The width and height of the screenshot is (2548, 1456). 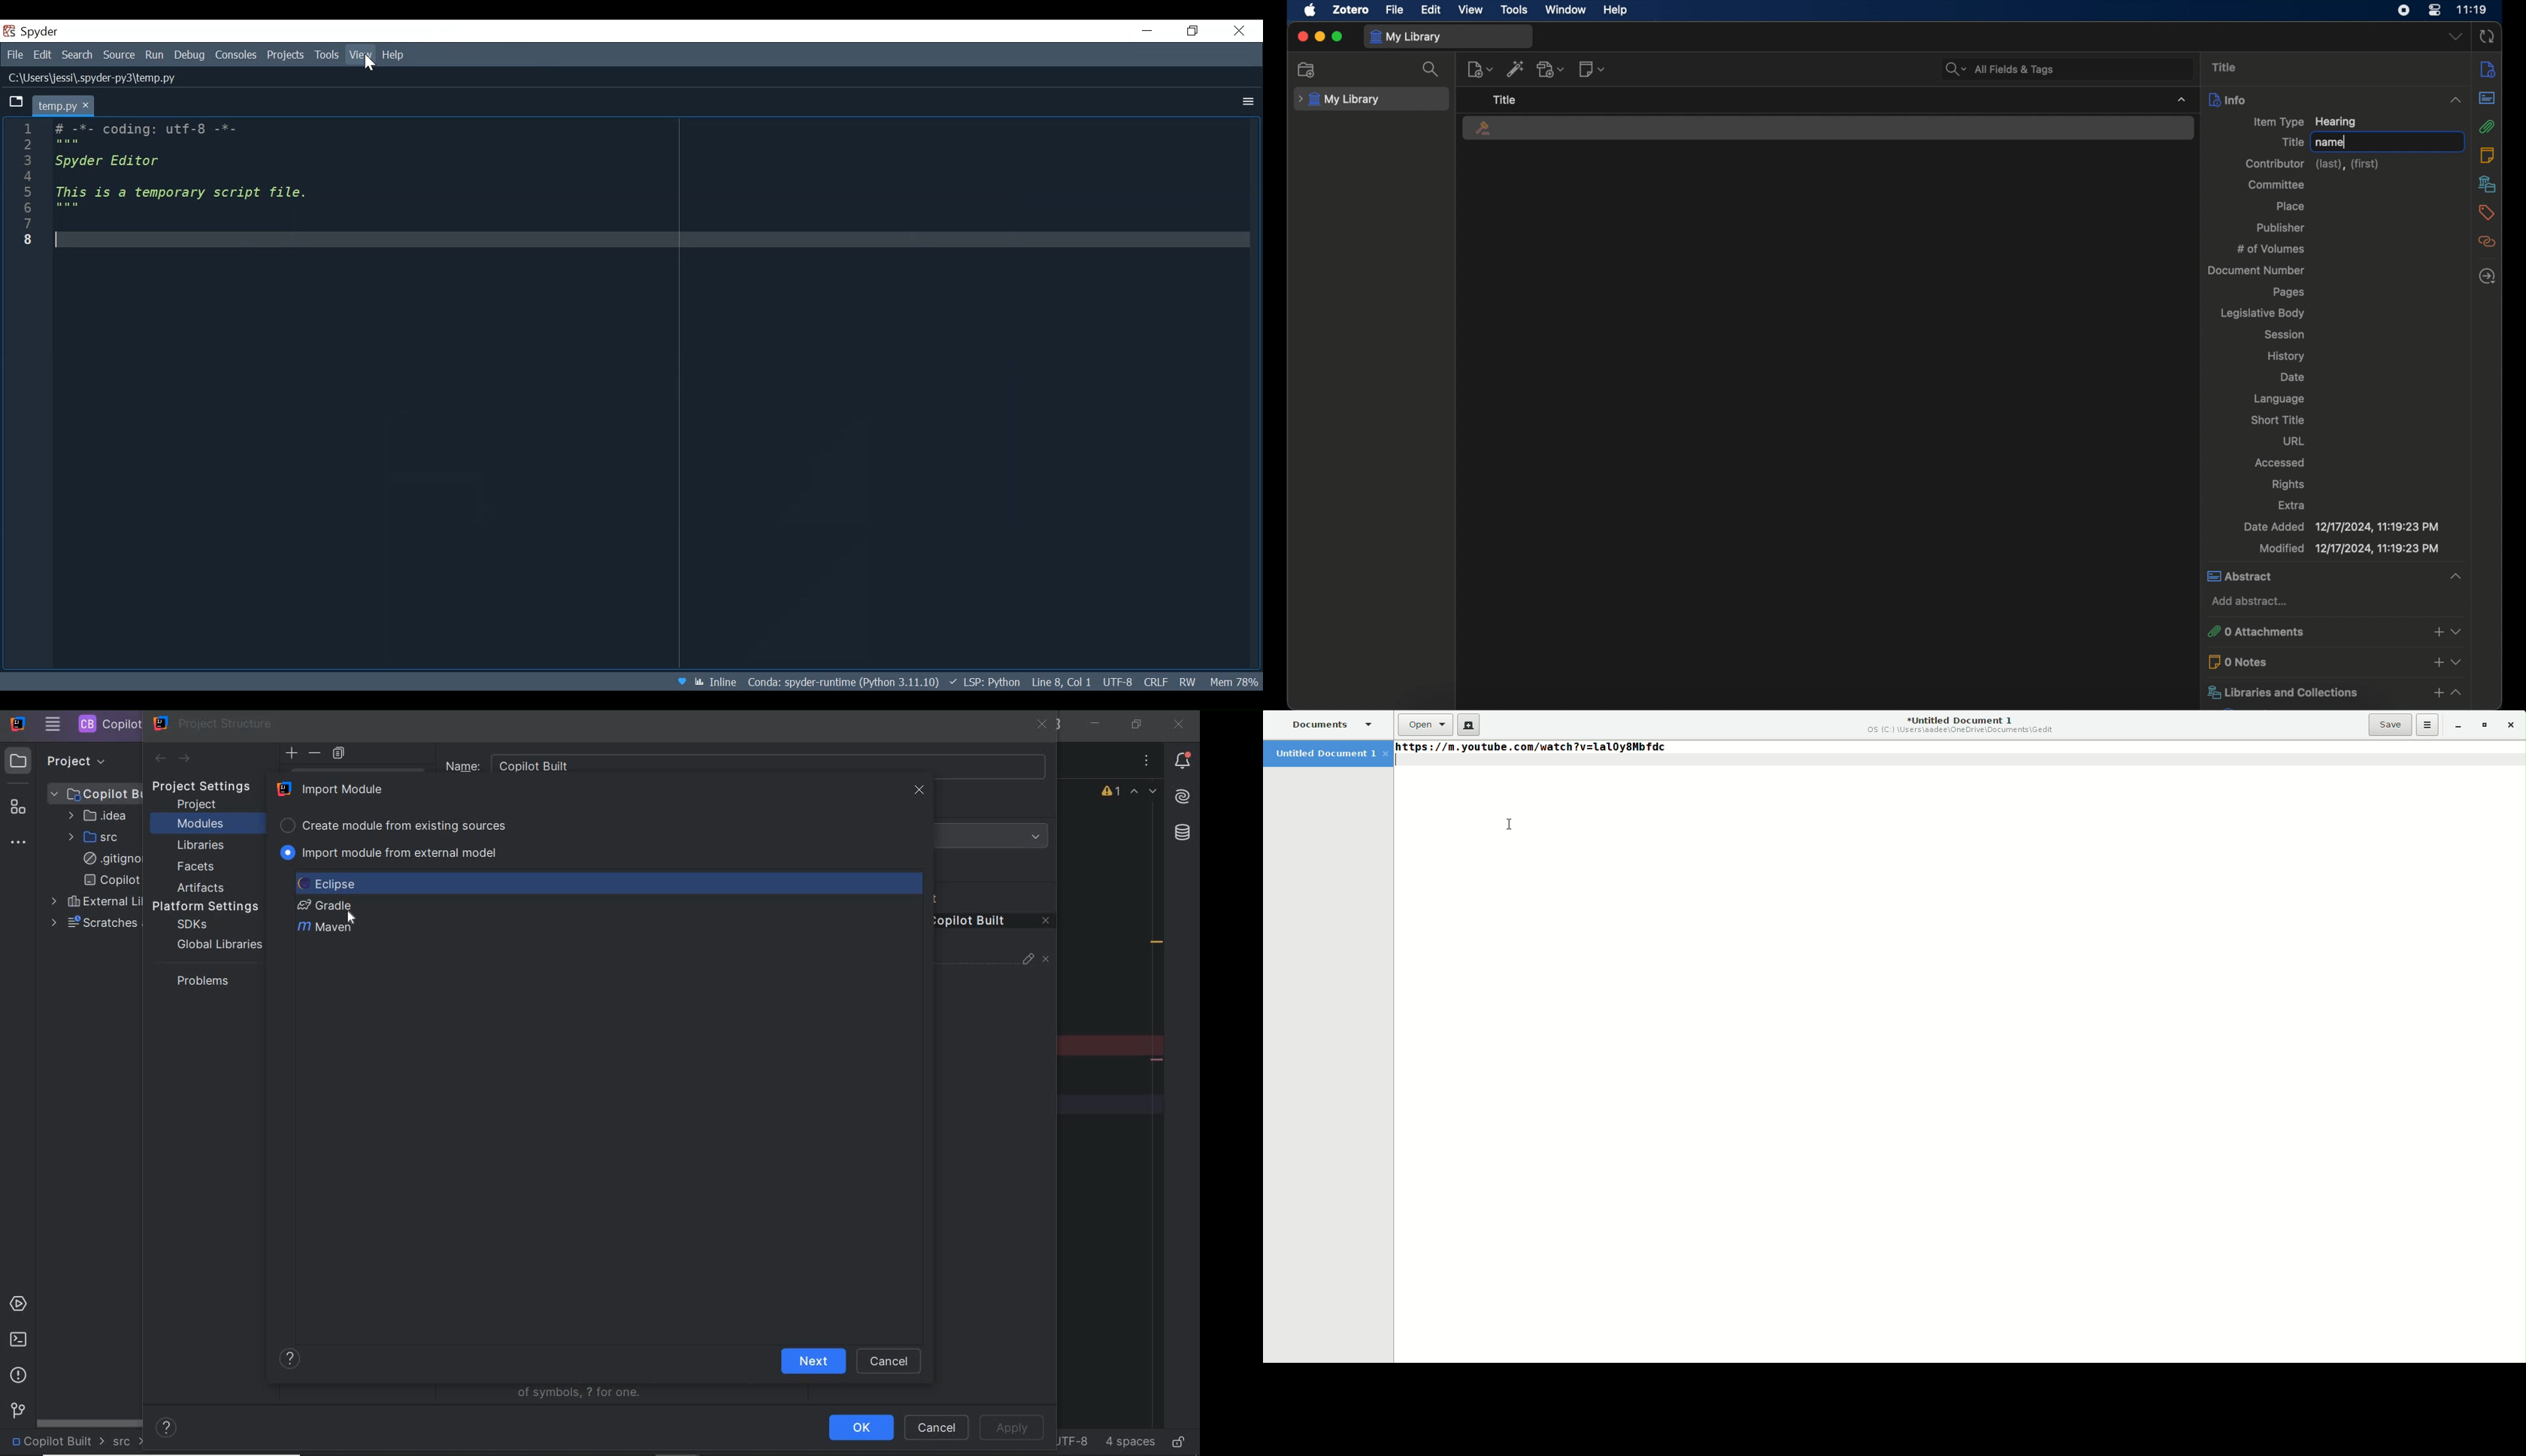 What do you see at coordinates (2329, 143) in the screenshot?
I see `name` at bounding box center [2329, 143].